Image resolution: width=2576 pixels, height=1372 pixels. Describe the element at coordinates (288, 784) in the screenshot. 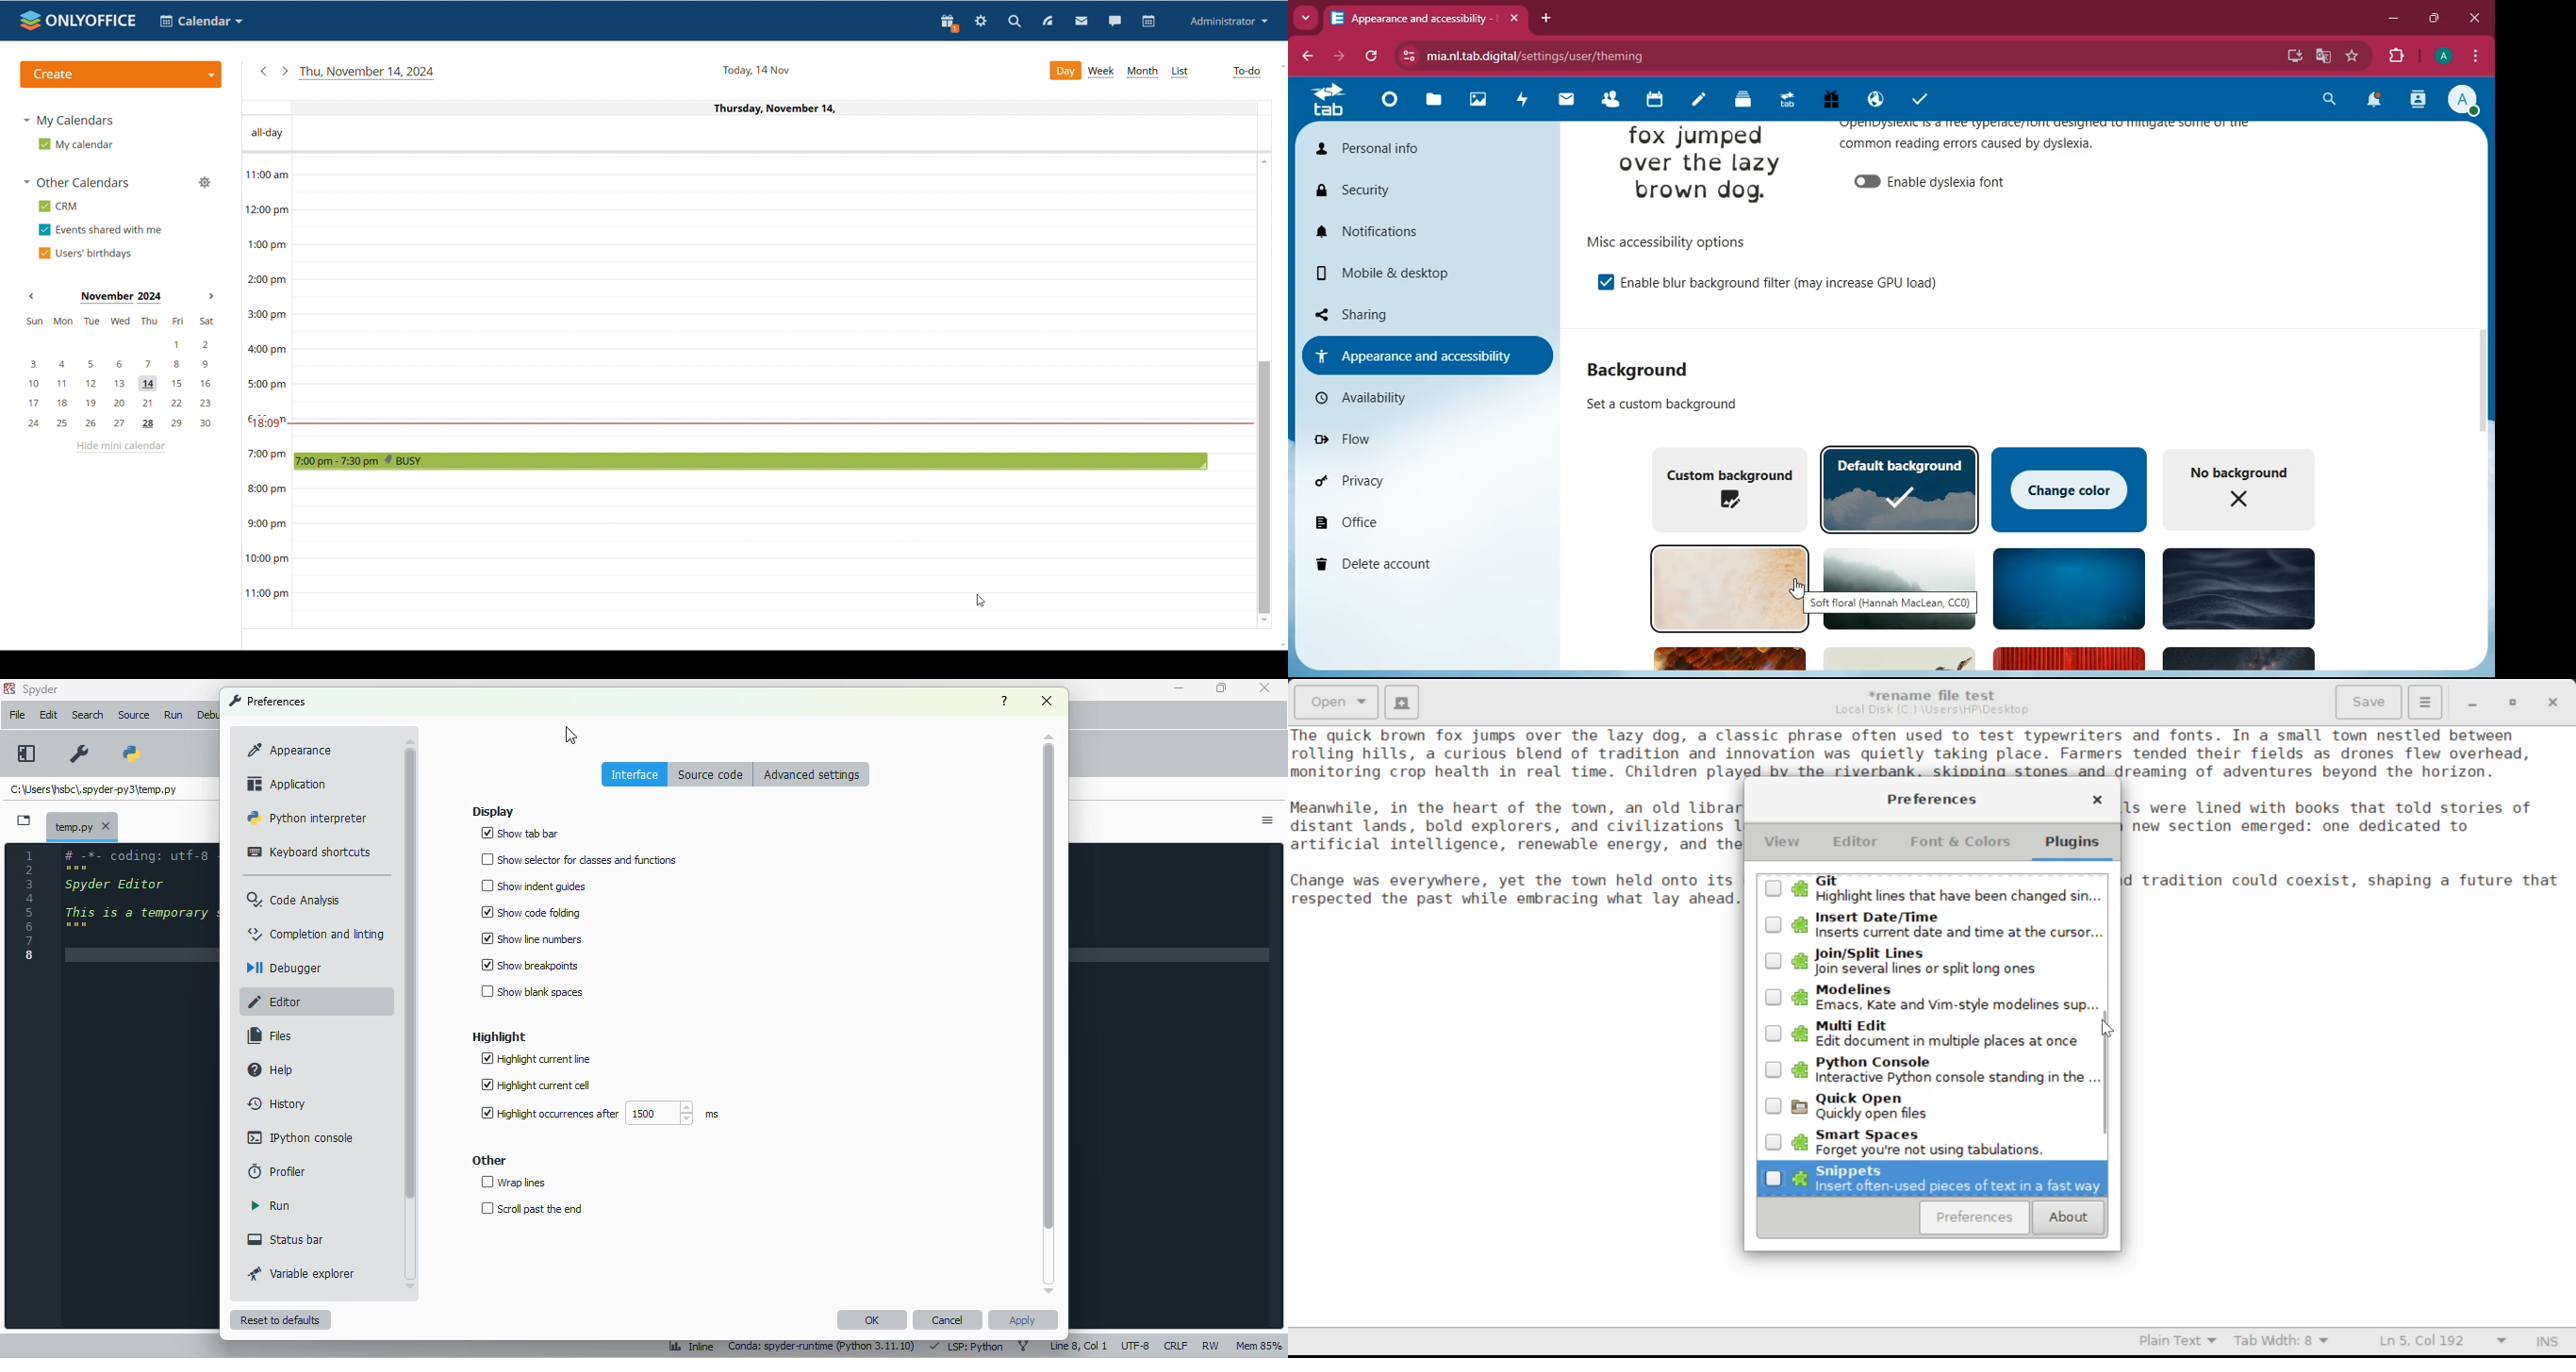

I see `application` at that location.